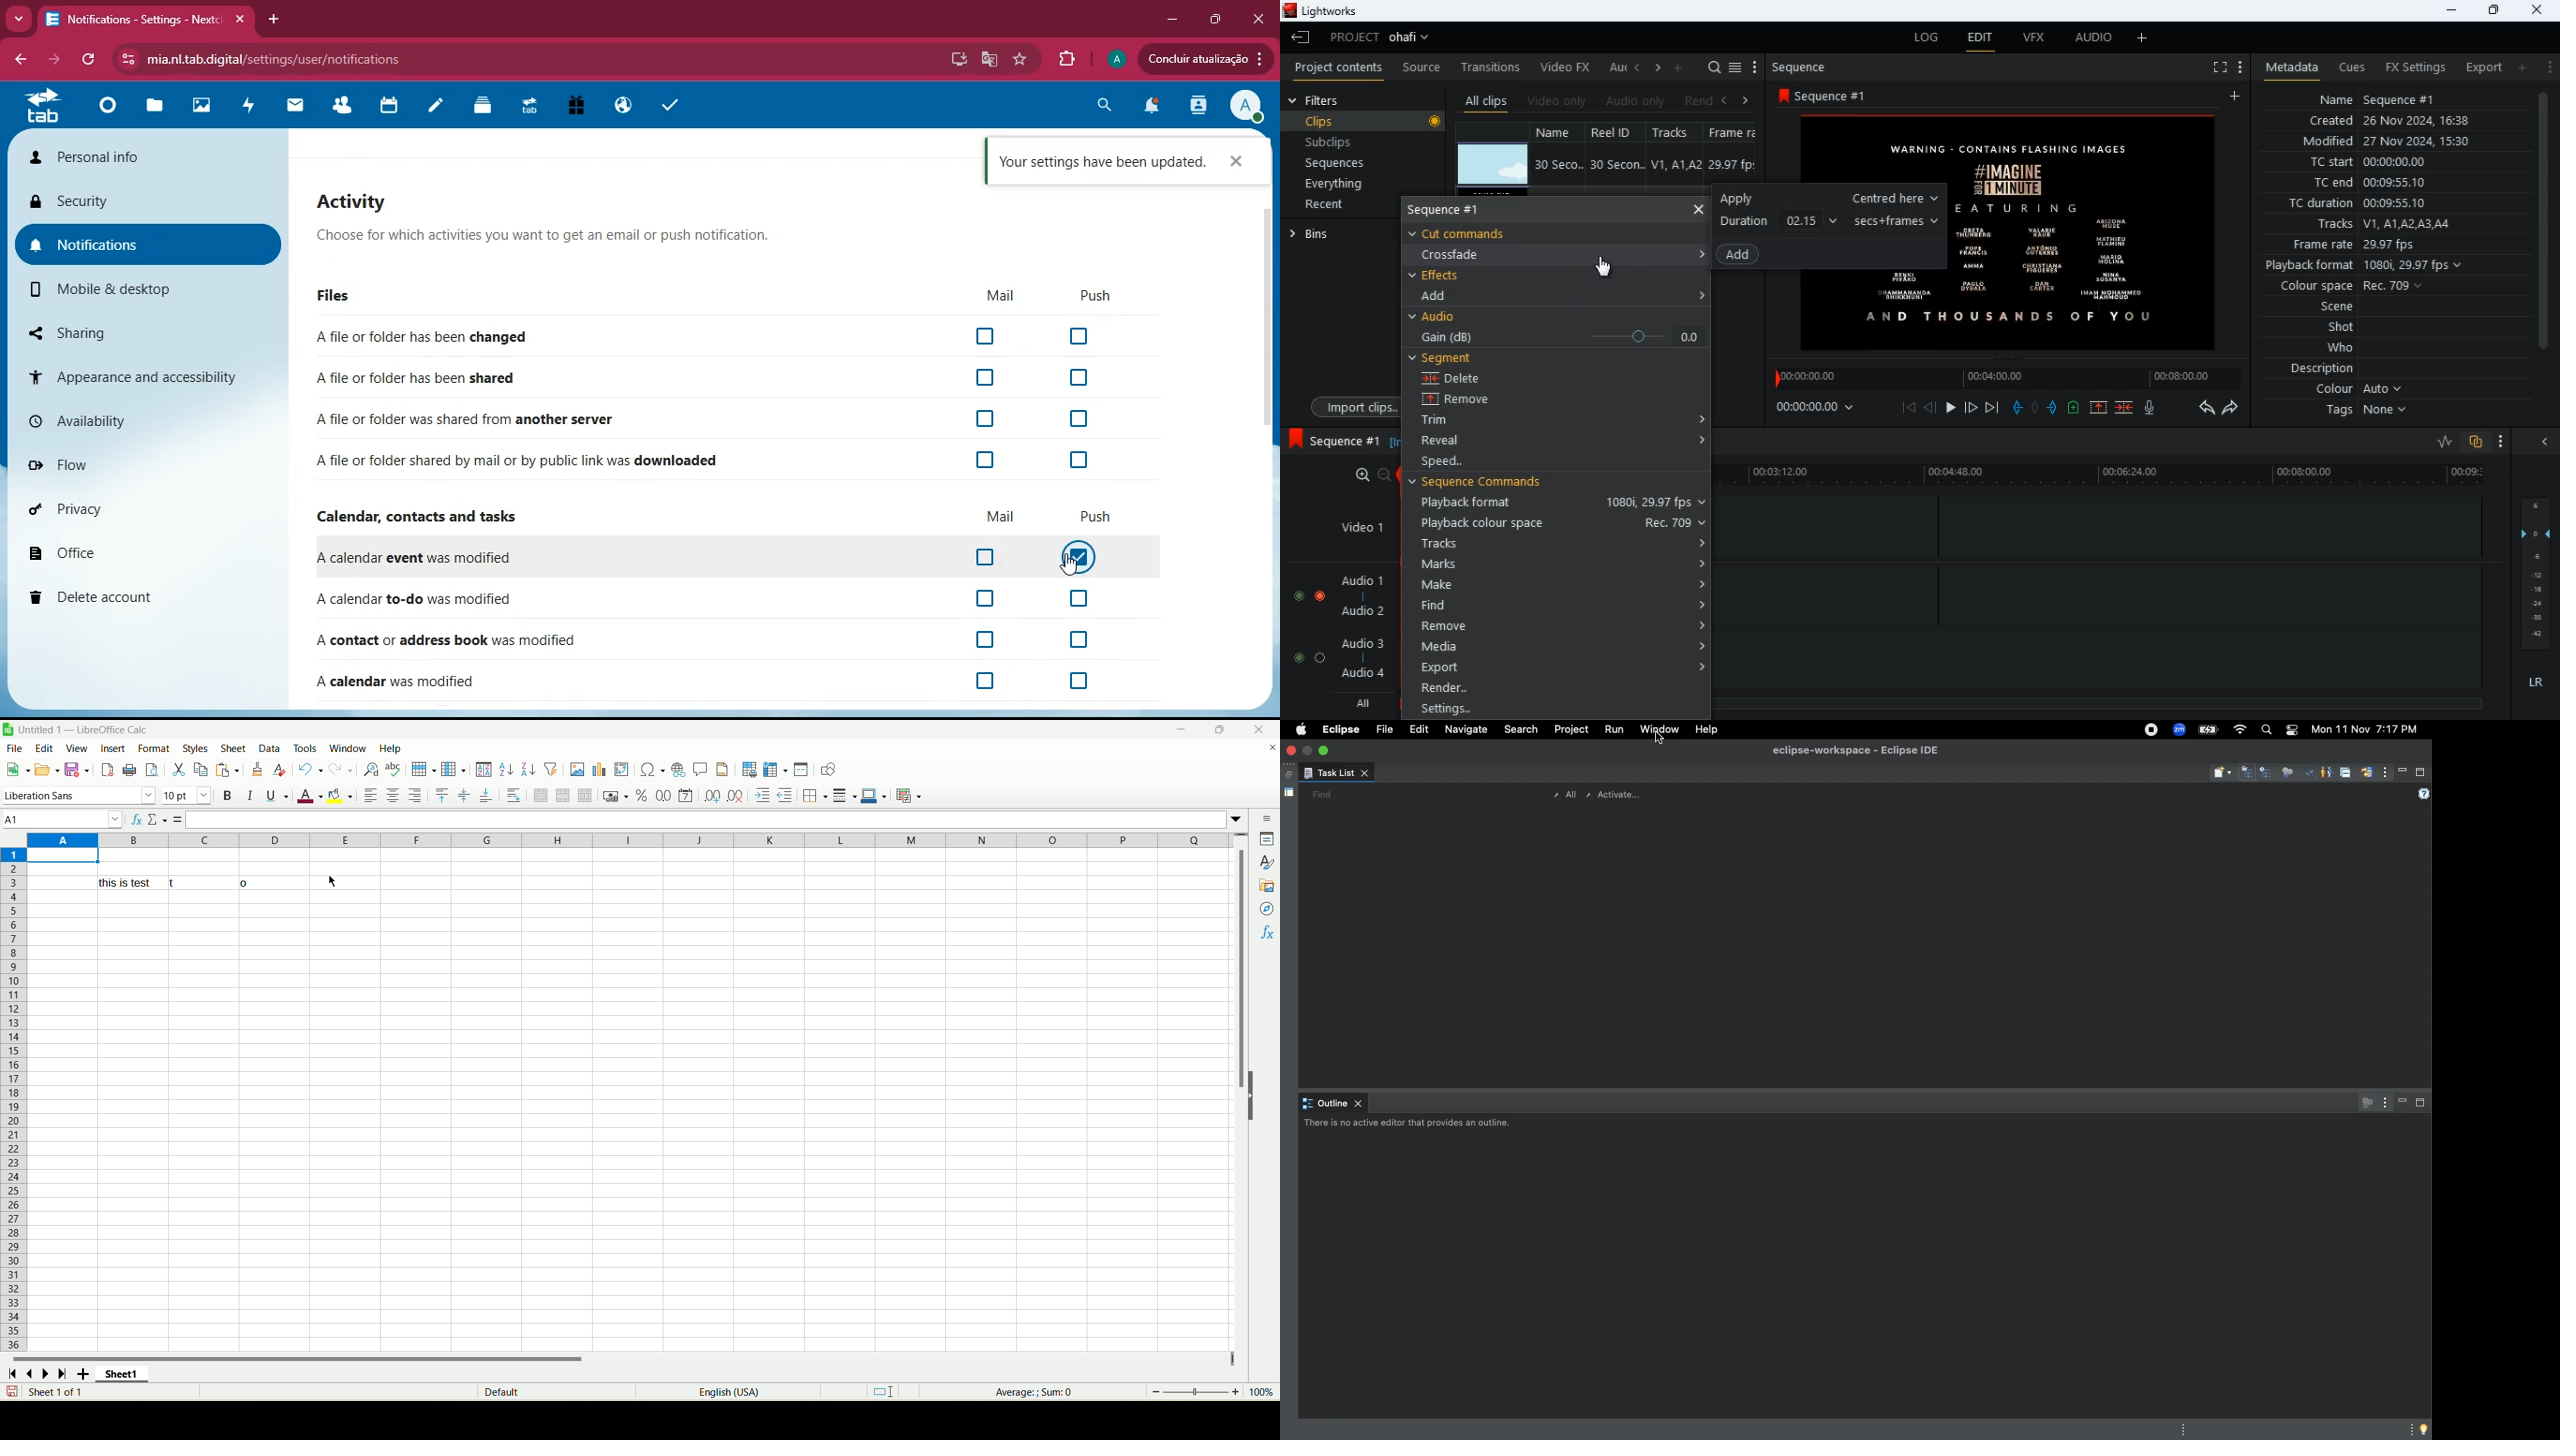 This screenshot has width=2576, height=1456. What do you see at coordinates (603, 770) in the screenshot?
I see `insert chart` at bounding box center [603, 770].